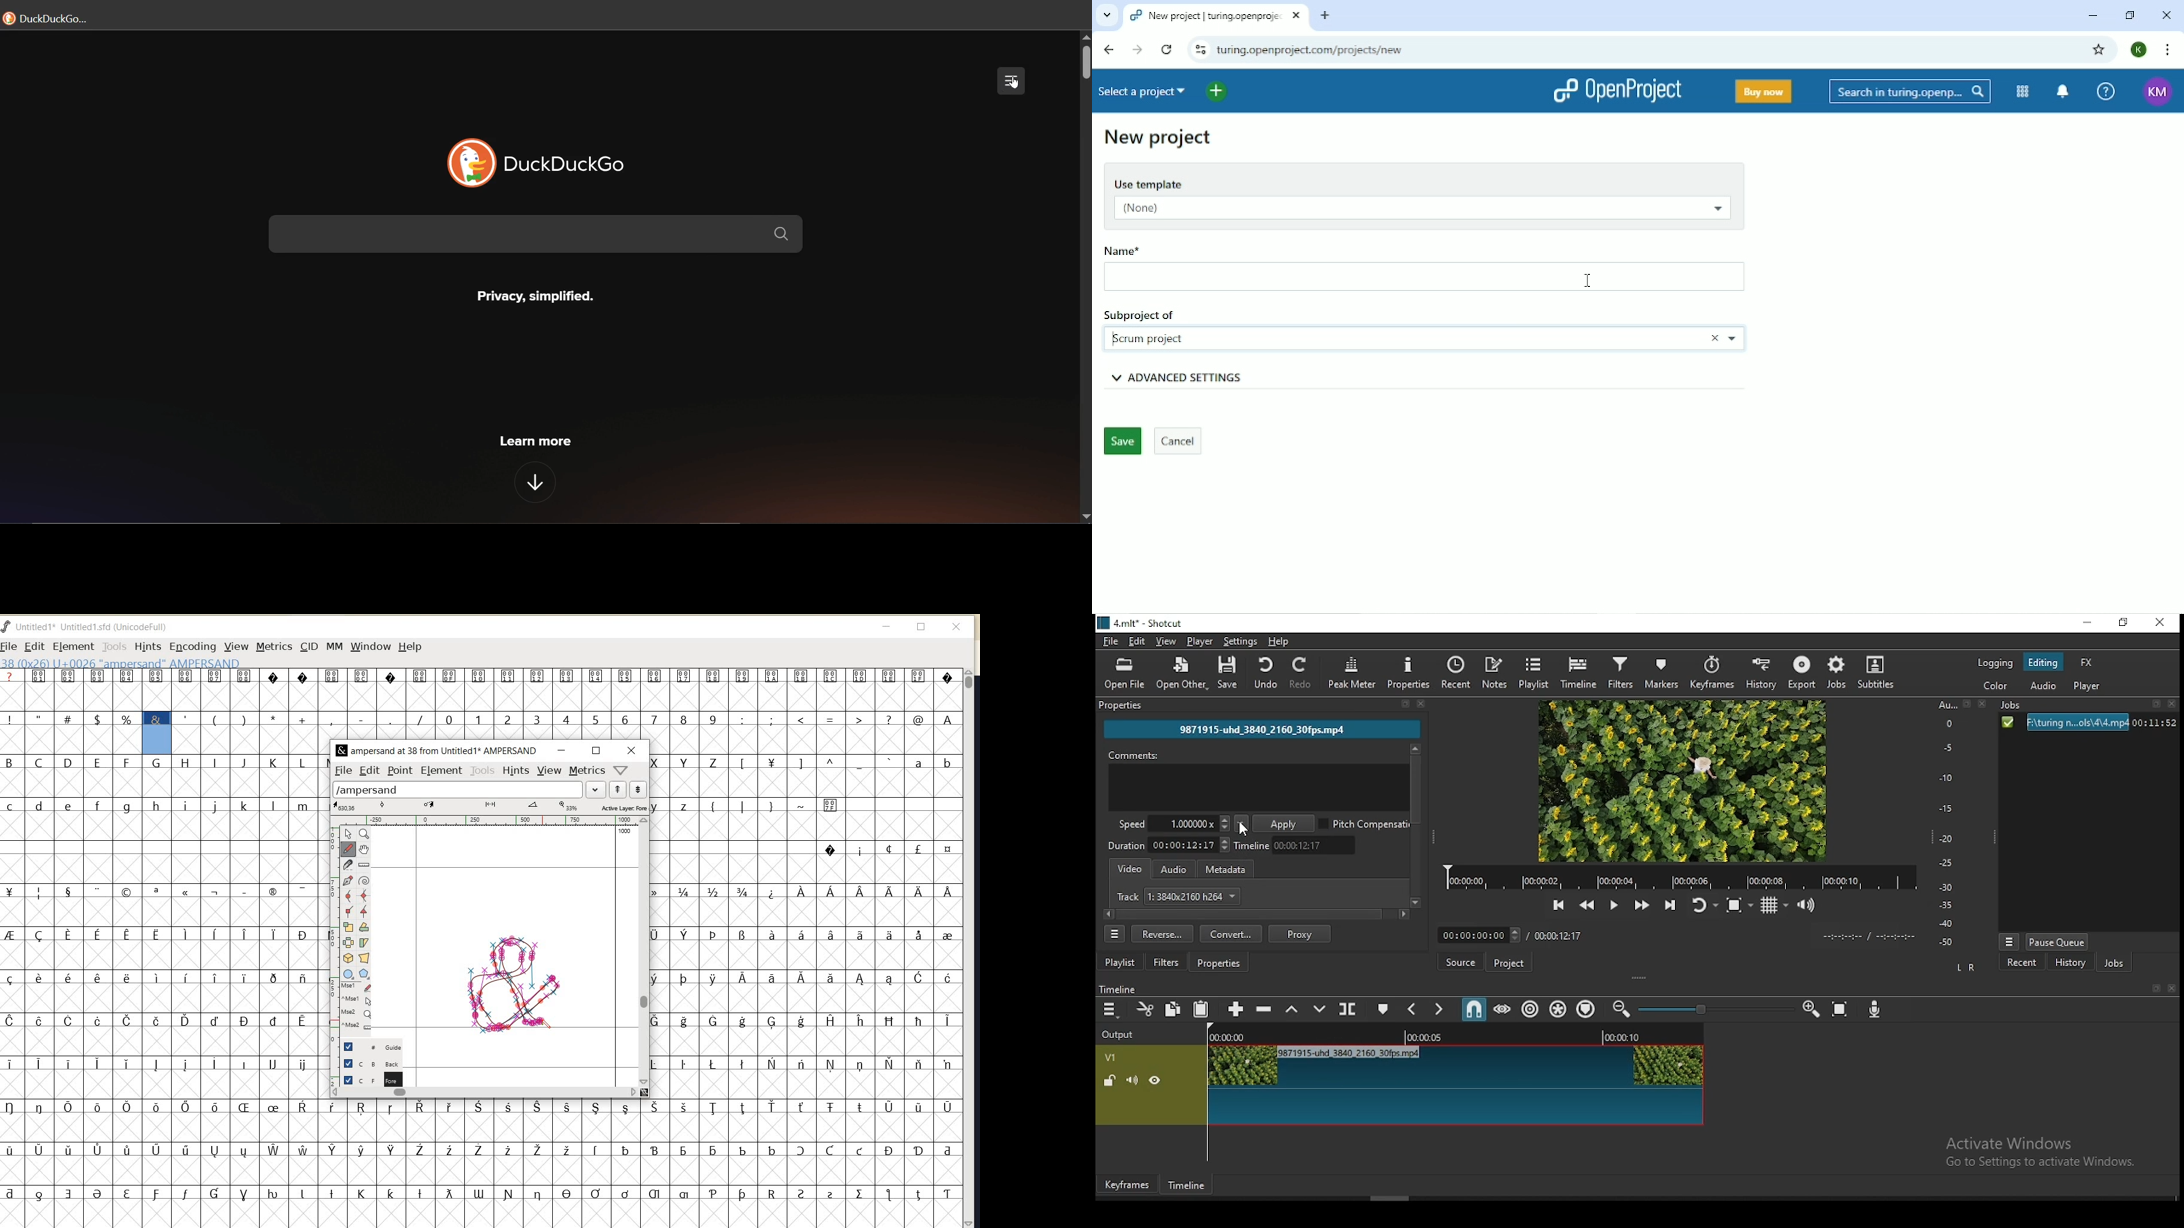  I want to click on menu, so click(1006, 78).